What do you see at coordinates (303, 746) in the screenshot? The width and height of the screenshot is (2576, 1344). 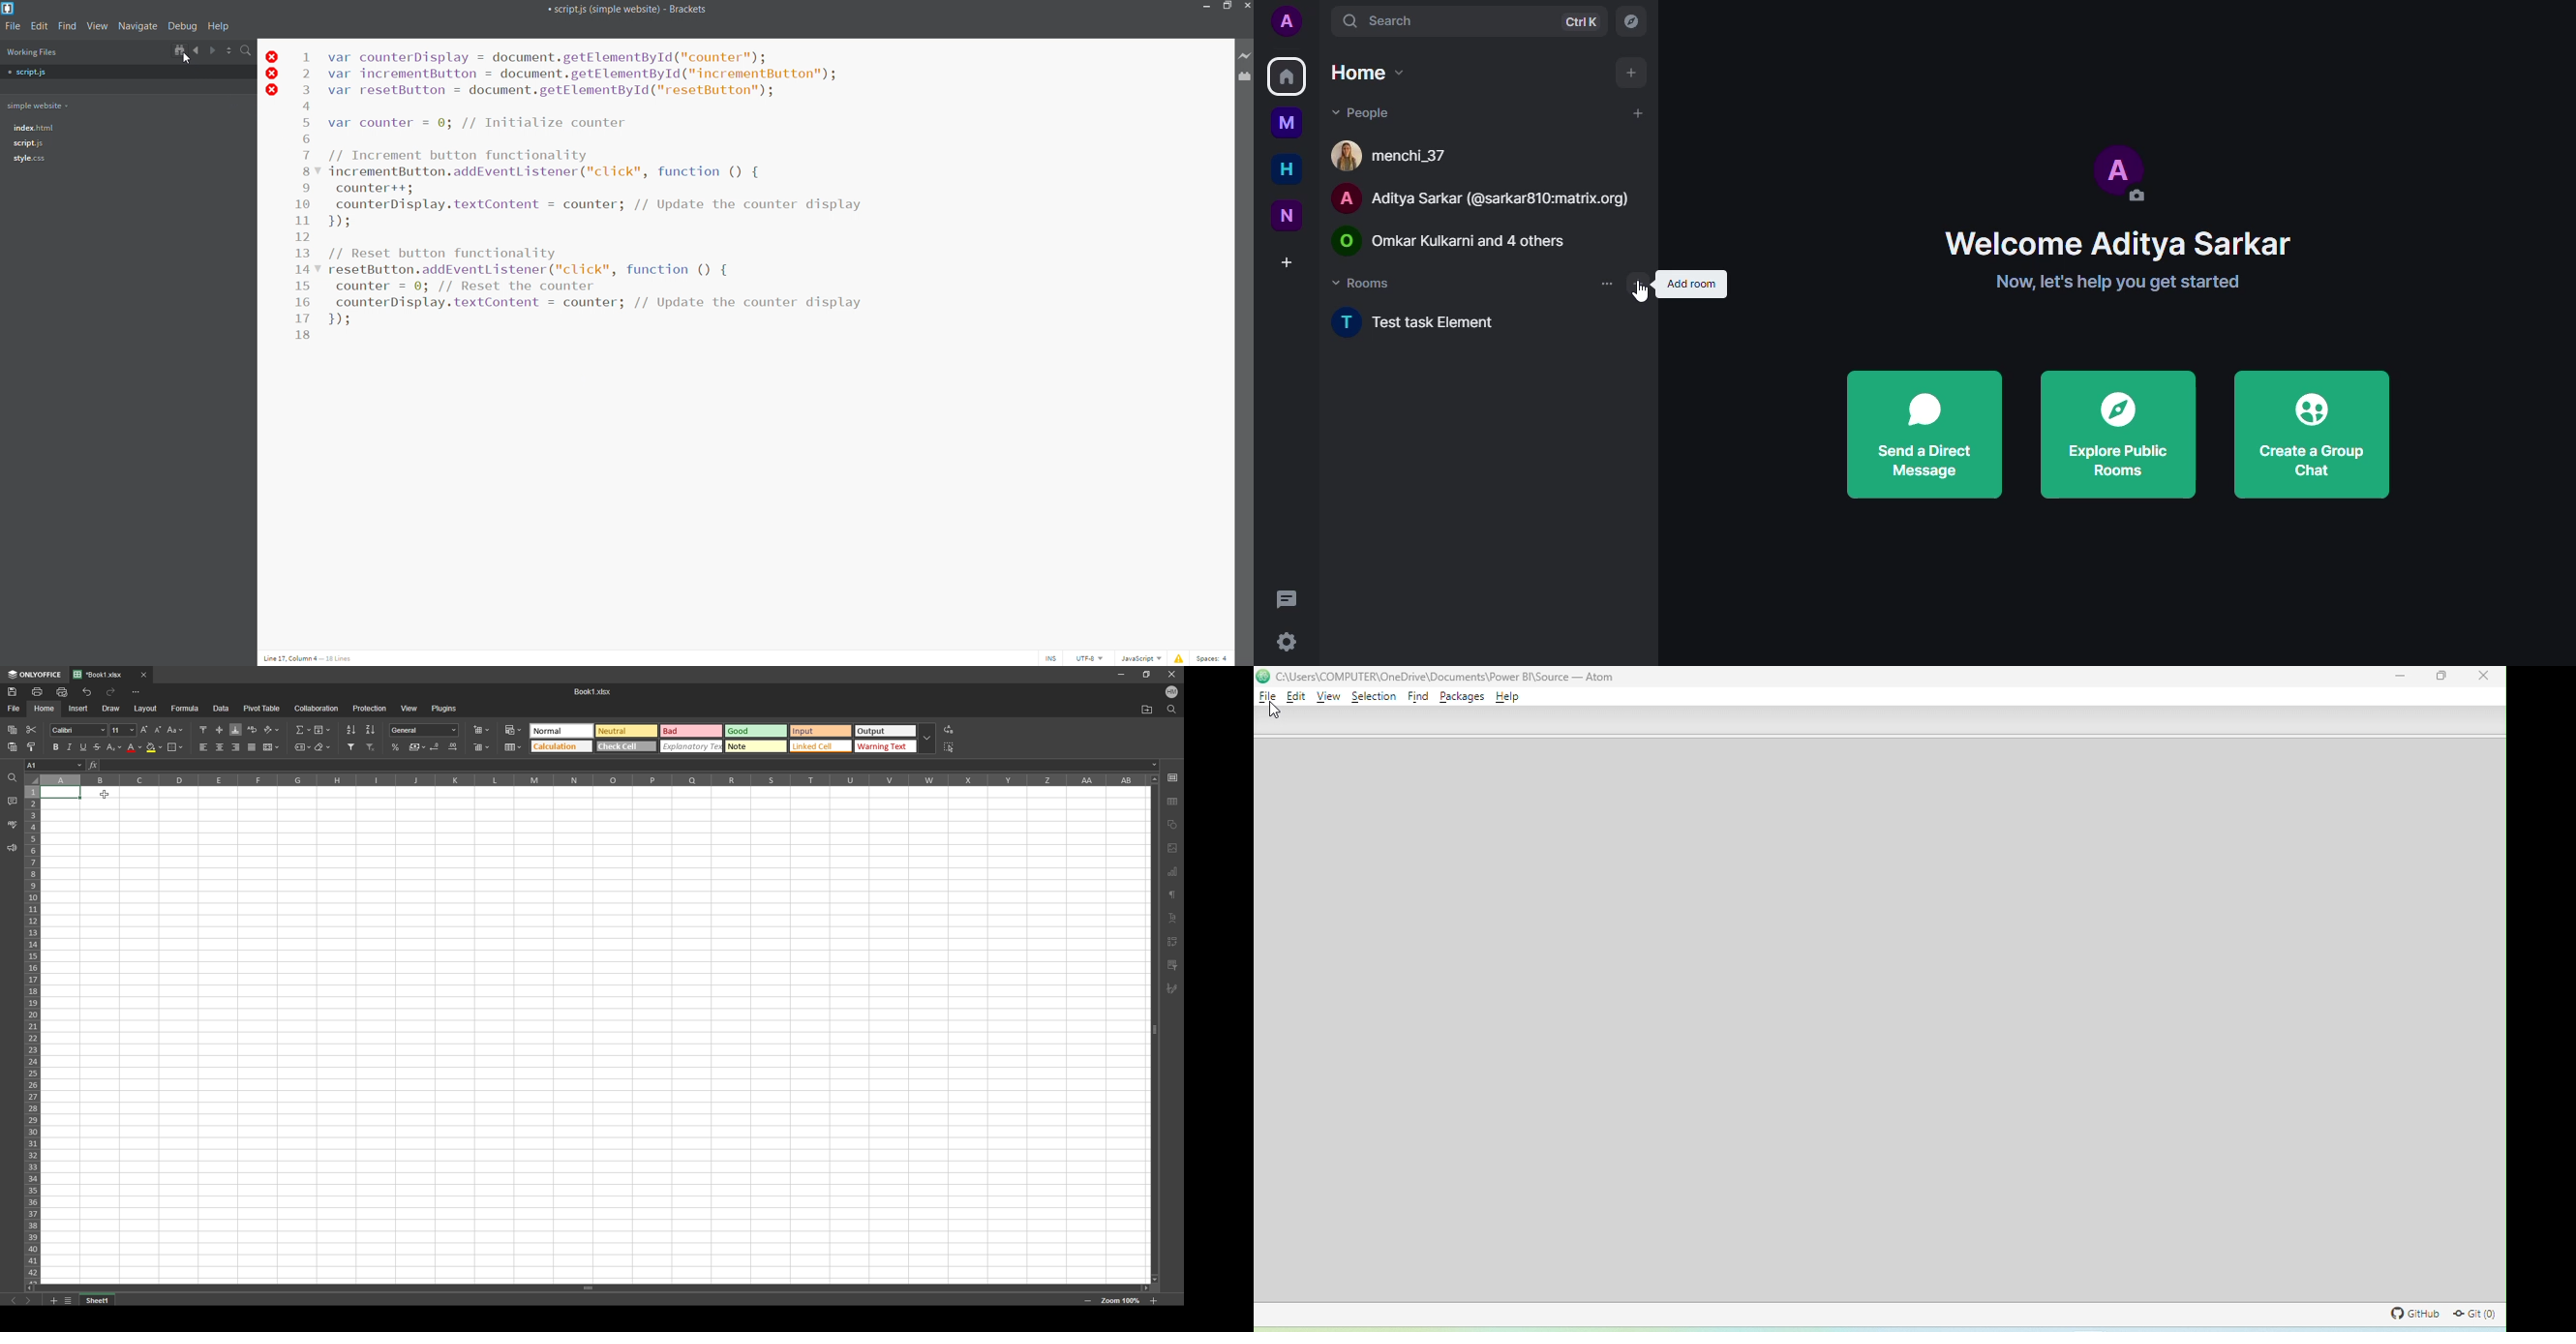 I see `named ranges` at bounding box center [303, 746].